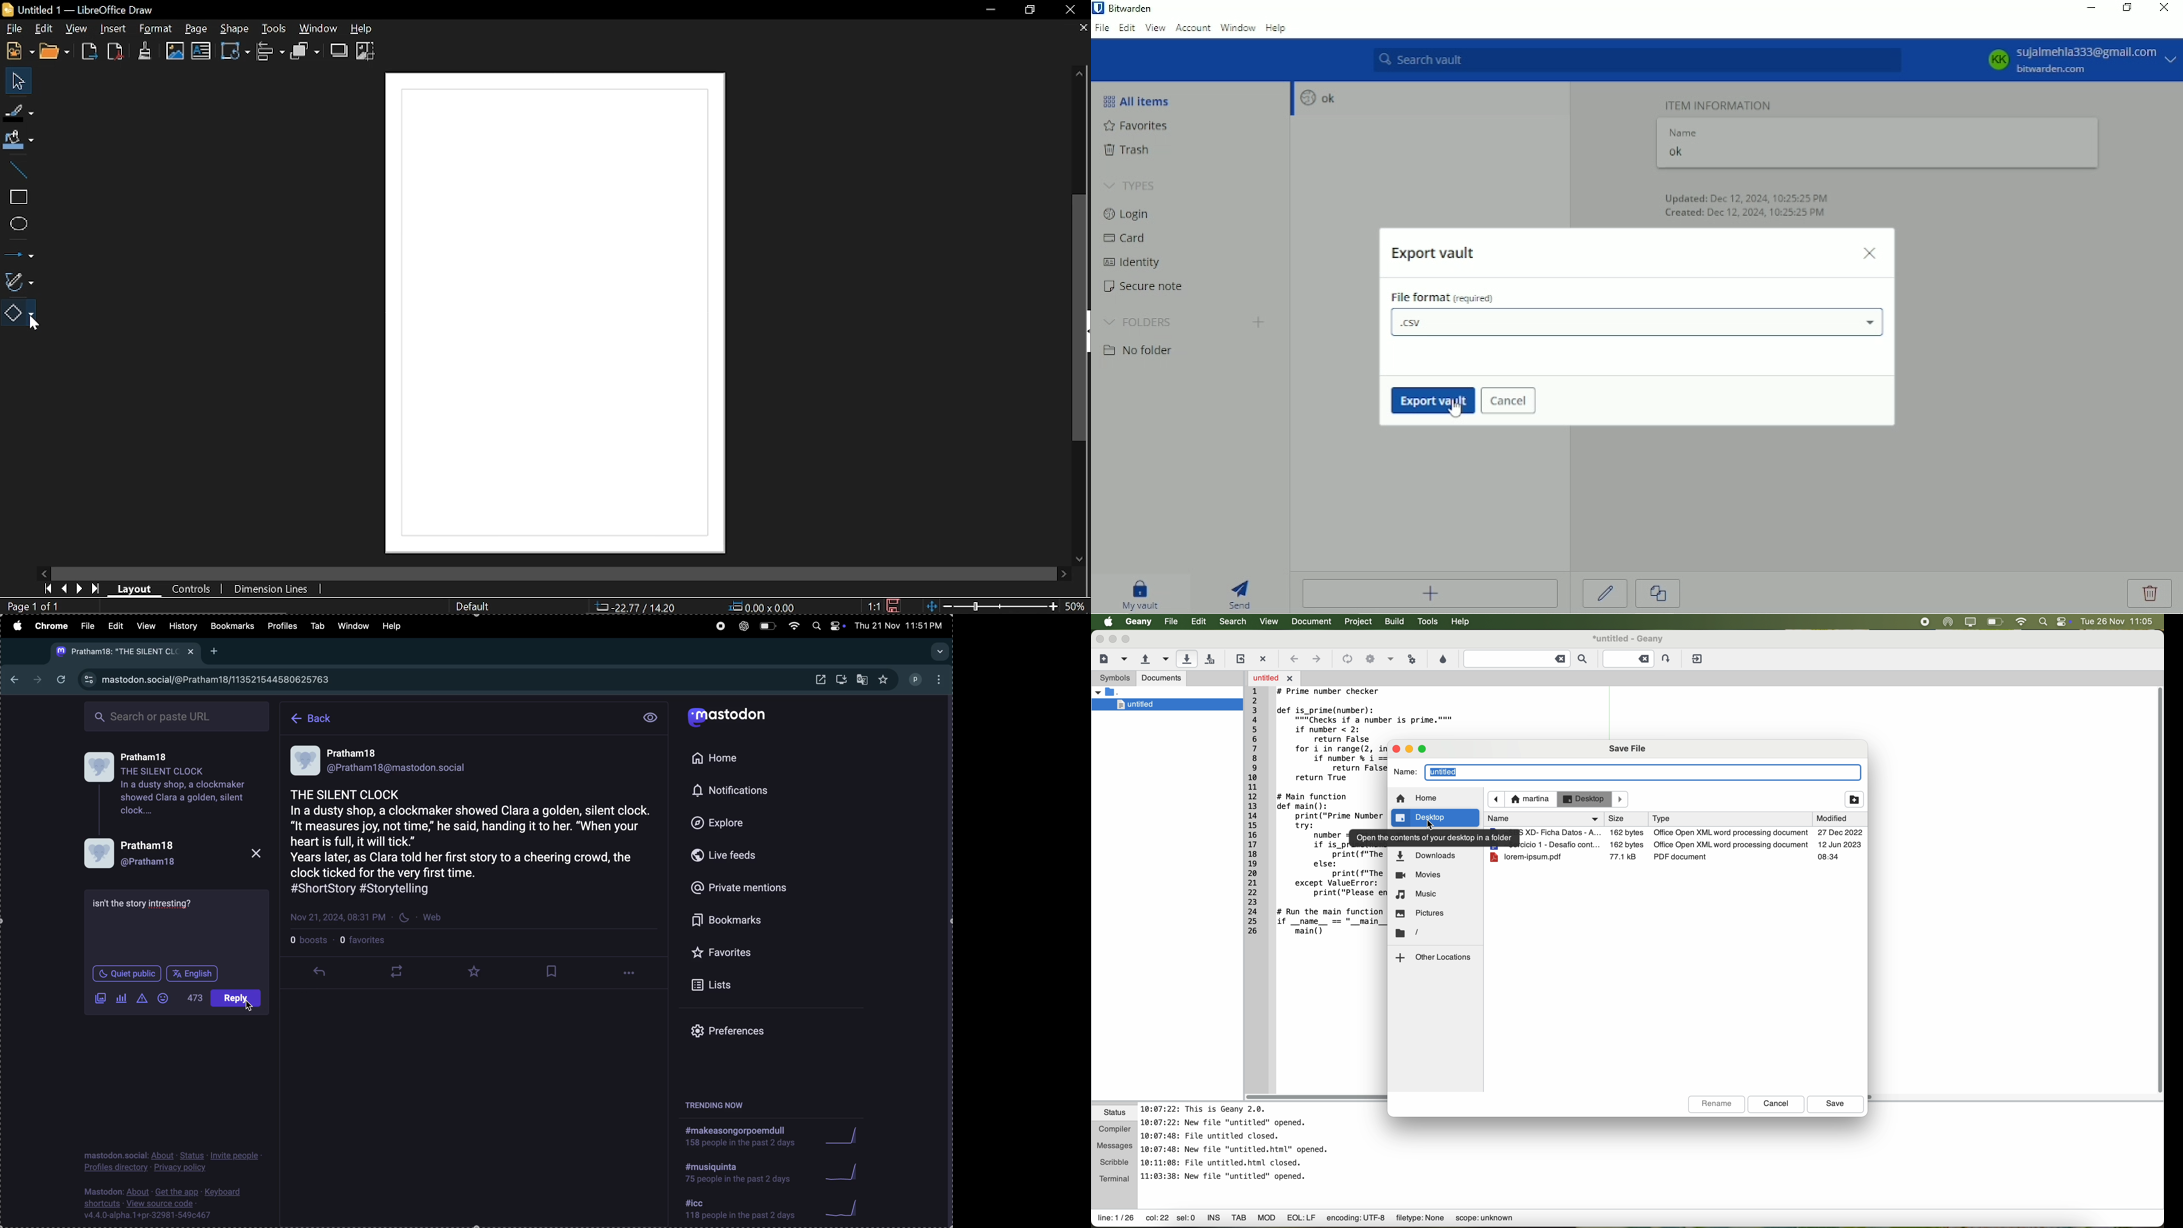 The image size is (2184, 1232). What do you see at coordinates (320, 626) in the screenshot?
I see `tab` at bounding box center [320, 626].